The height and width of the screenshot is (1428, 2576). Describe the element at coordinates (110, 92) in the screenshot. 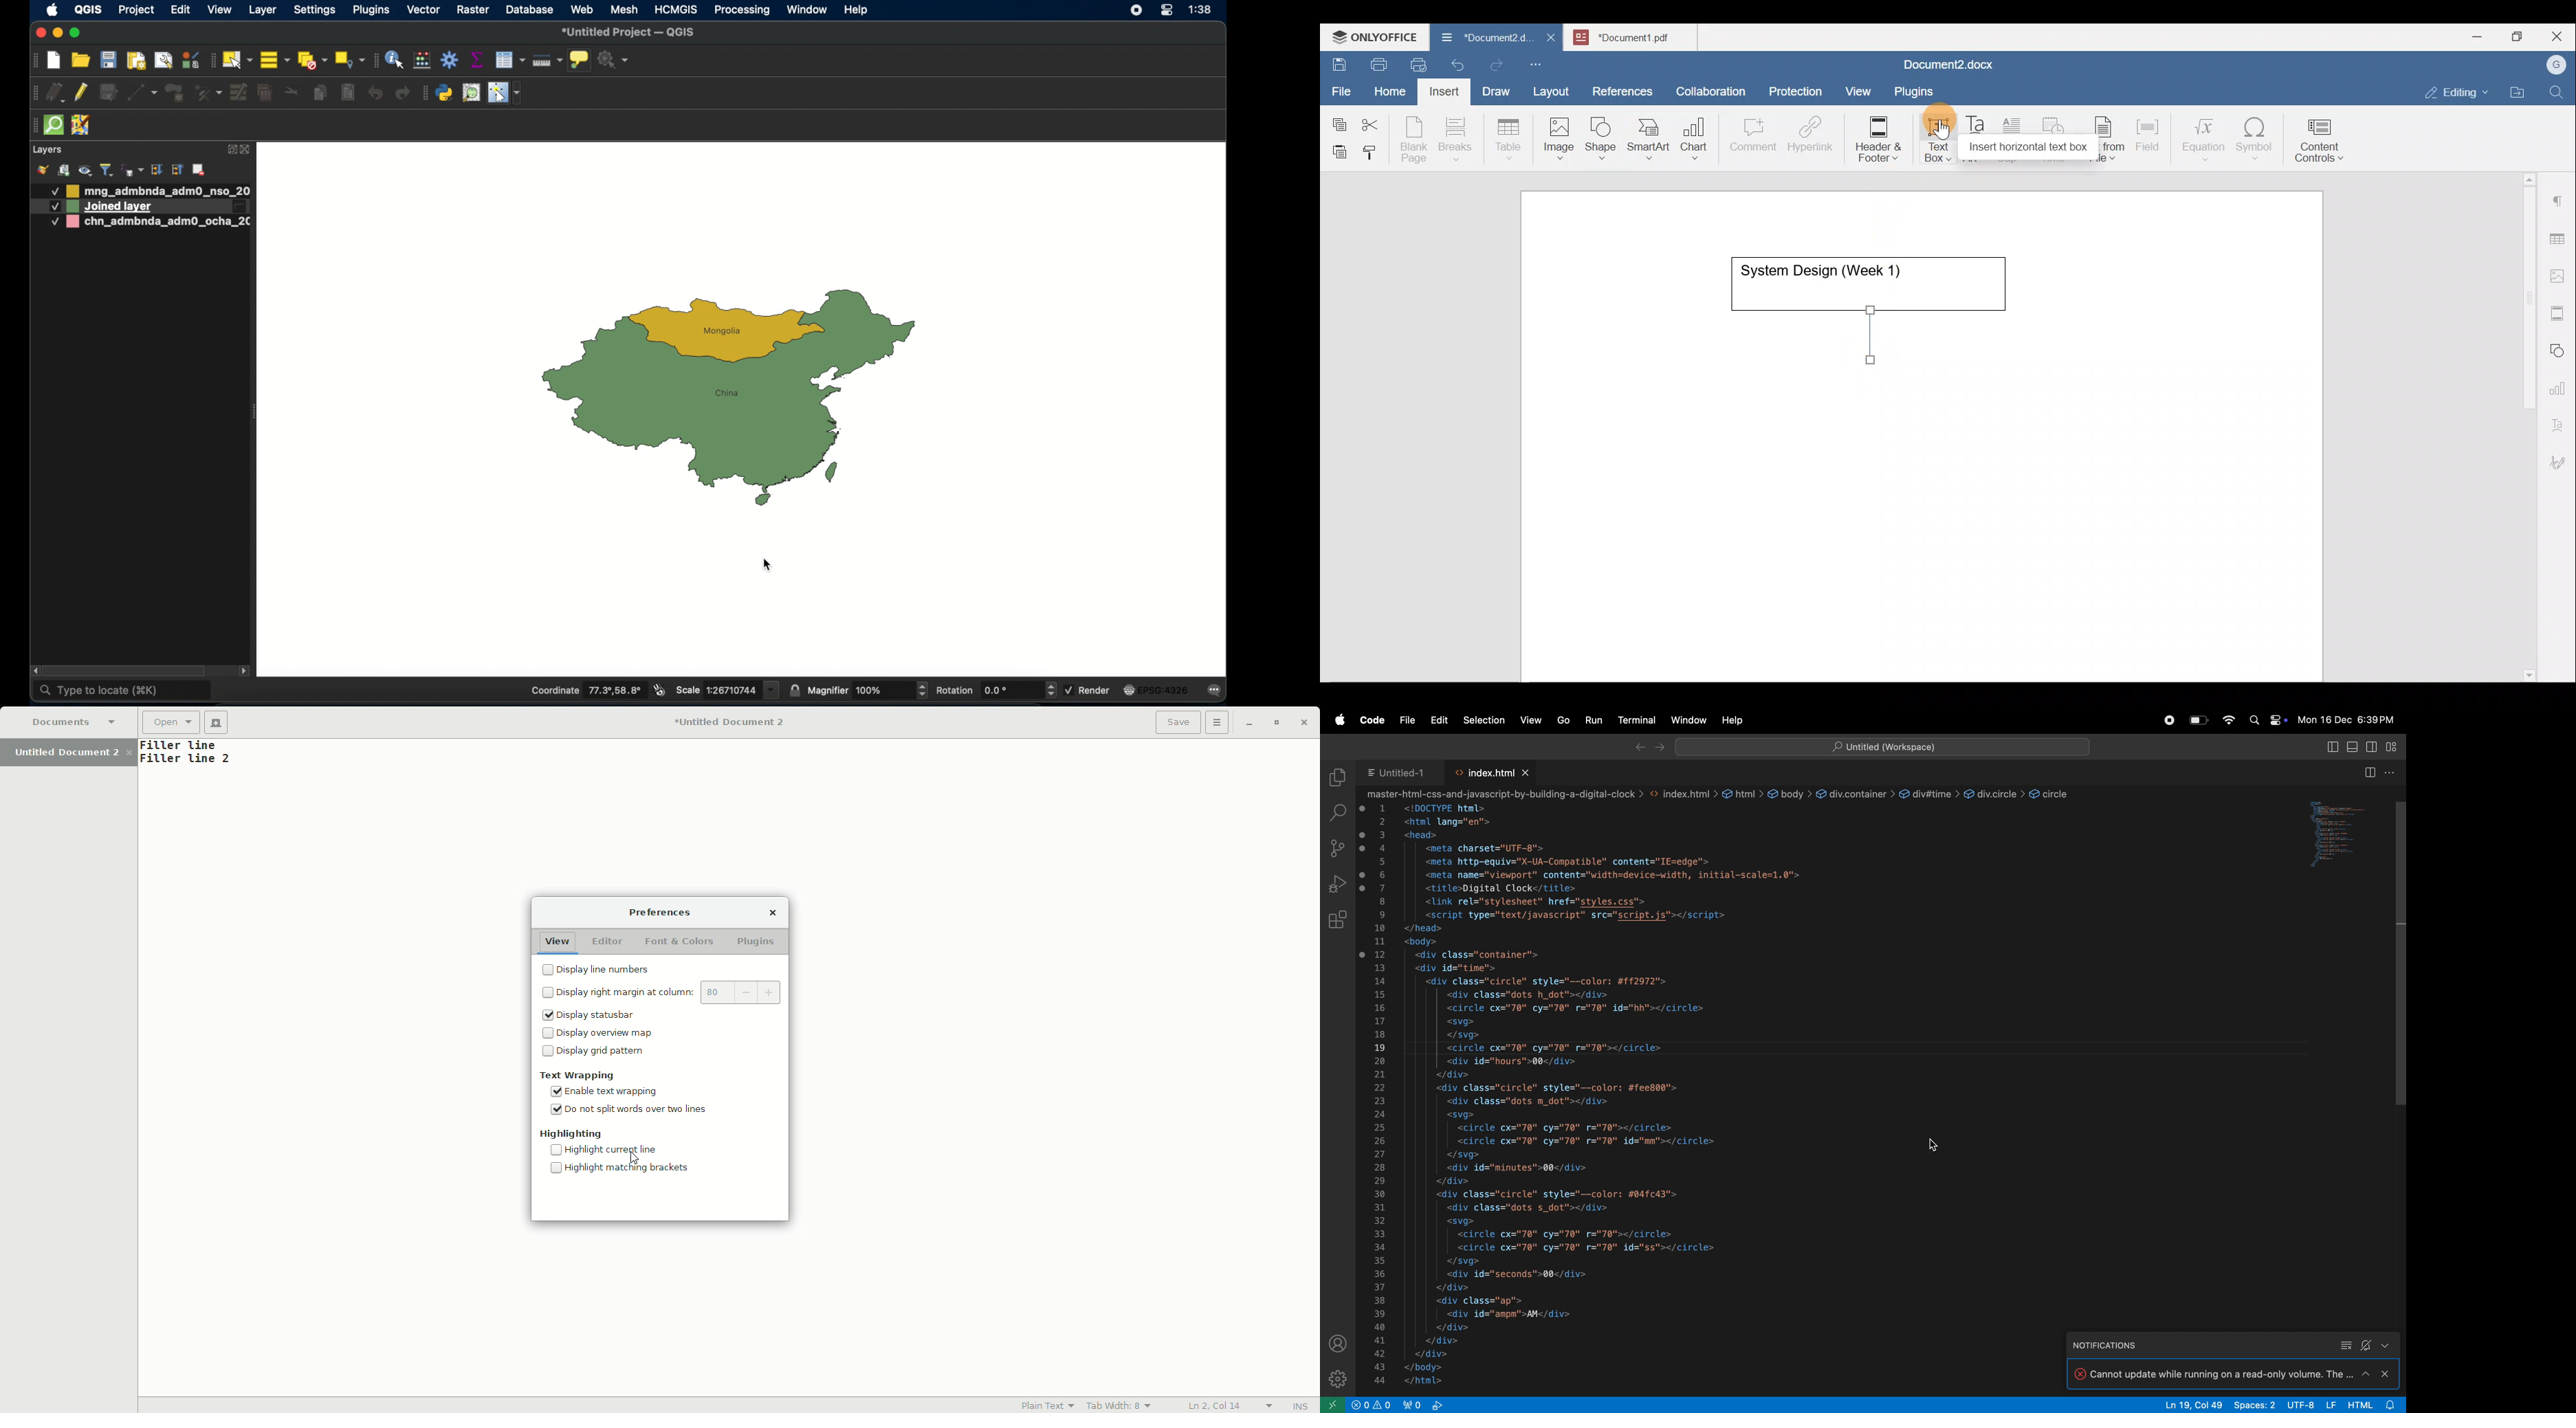

I see `save edits` at that location.